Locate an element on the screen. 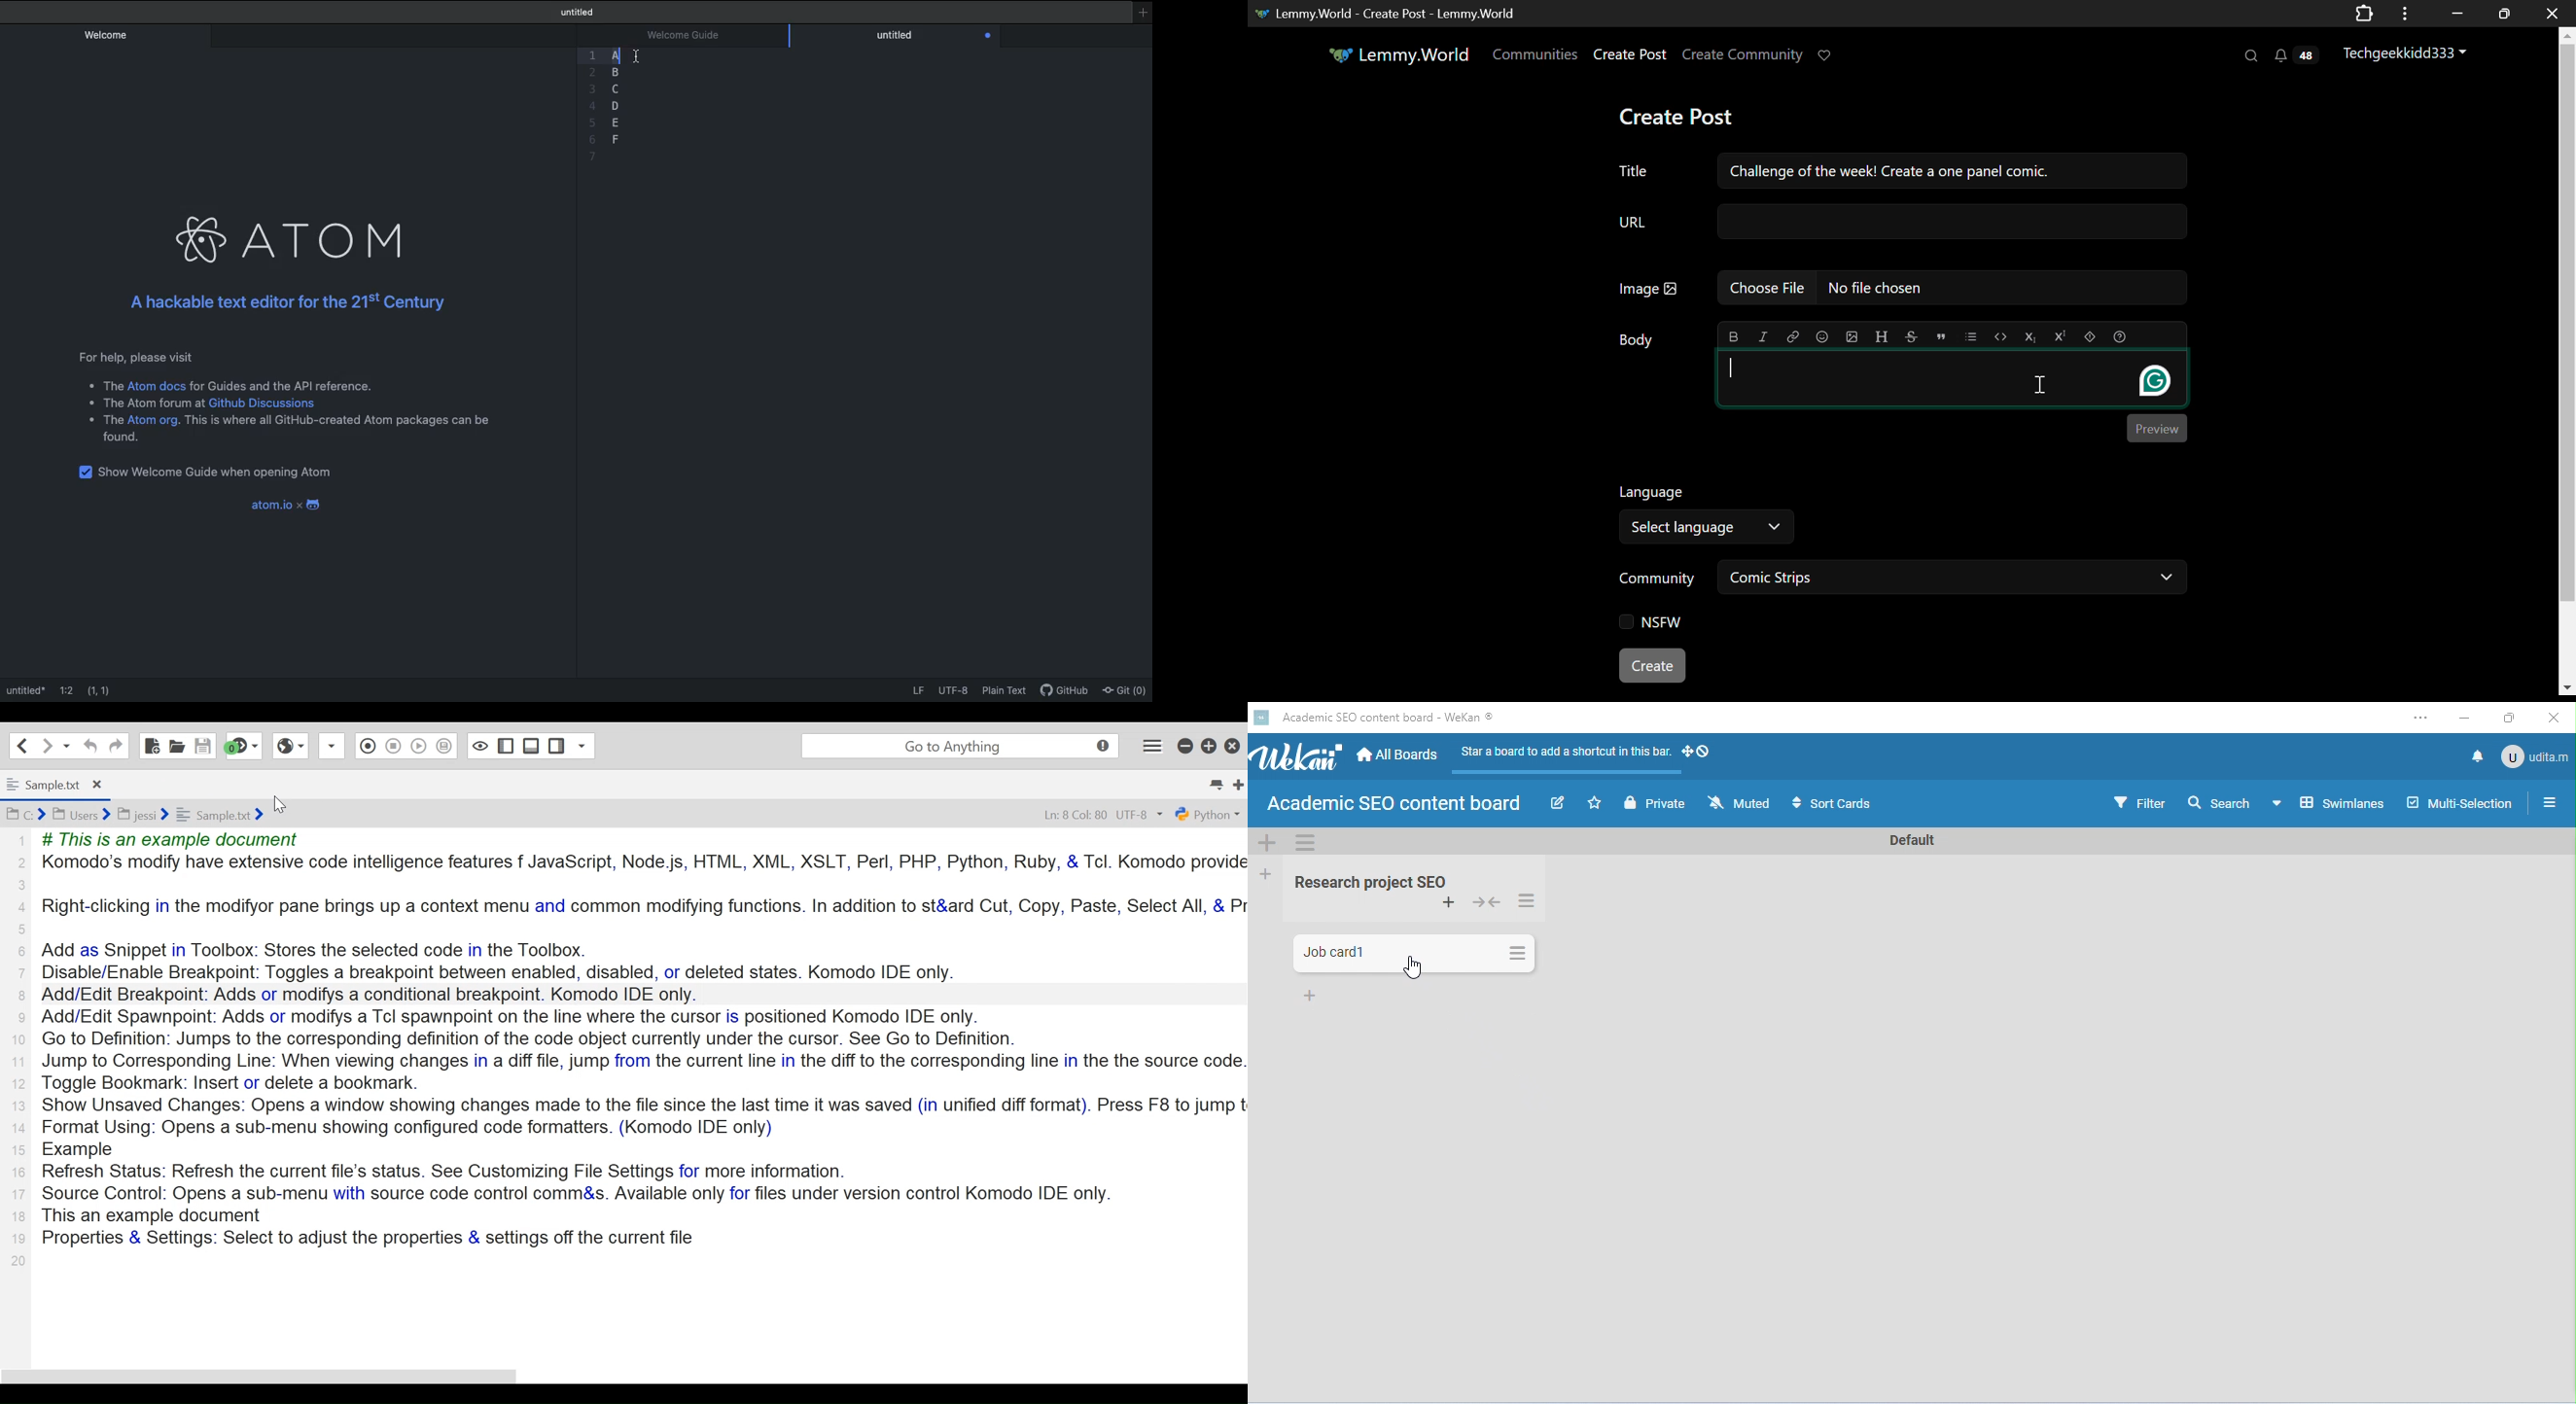 This screenshot has height=1428, width=2576. star a board to add a shortcut in this bar is located at coordinates (1562, 757).